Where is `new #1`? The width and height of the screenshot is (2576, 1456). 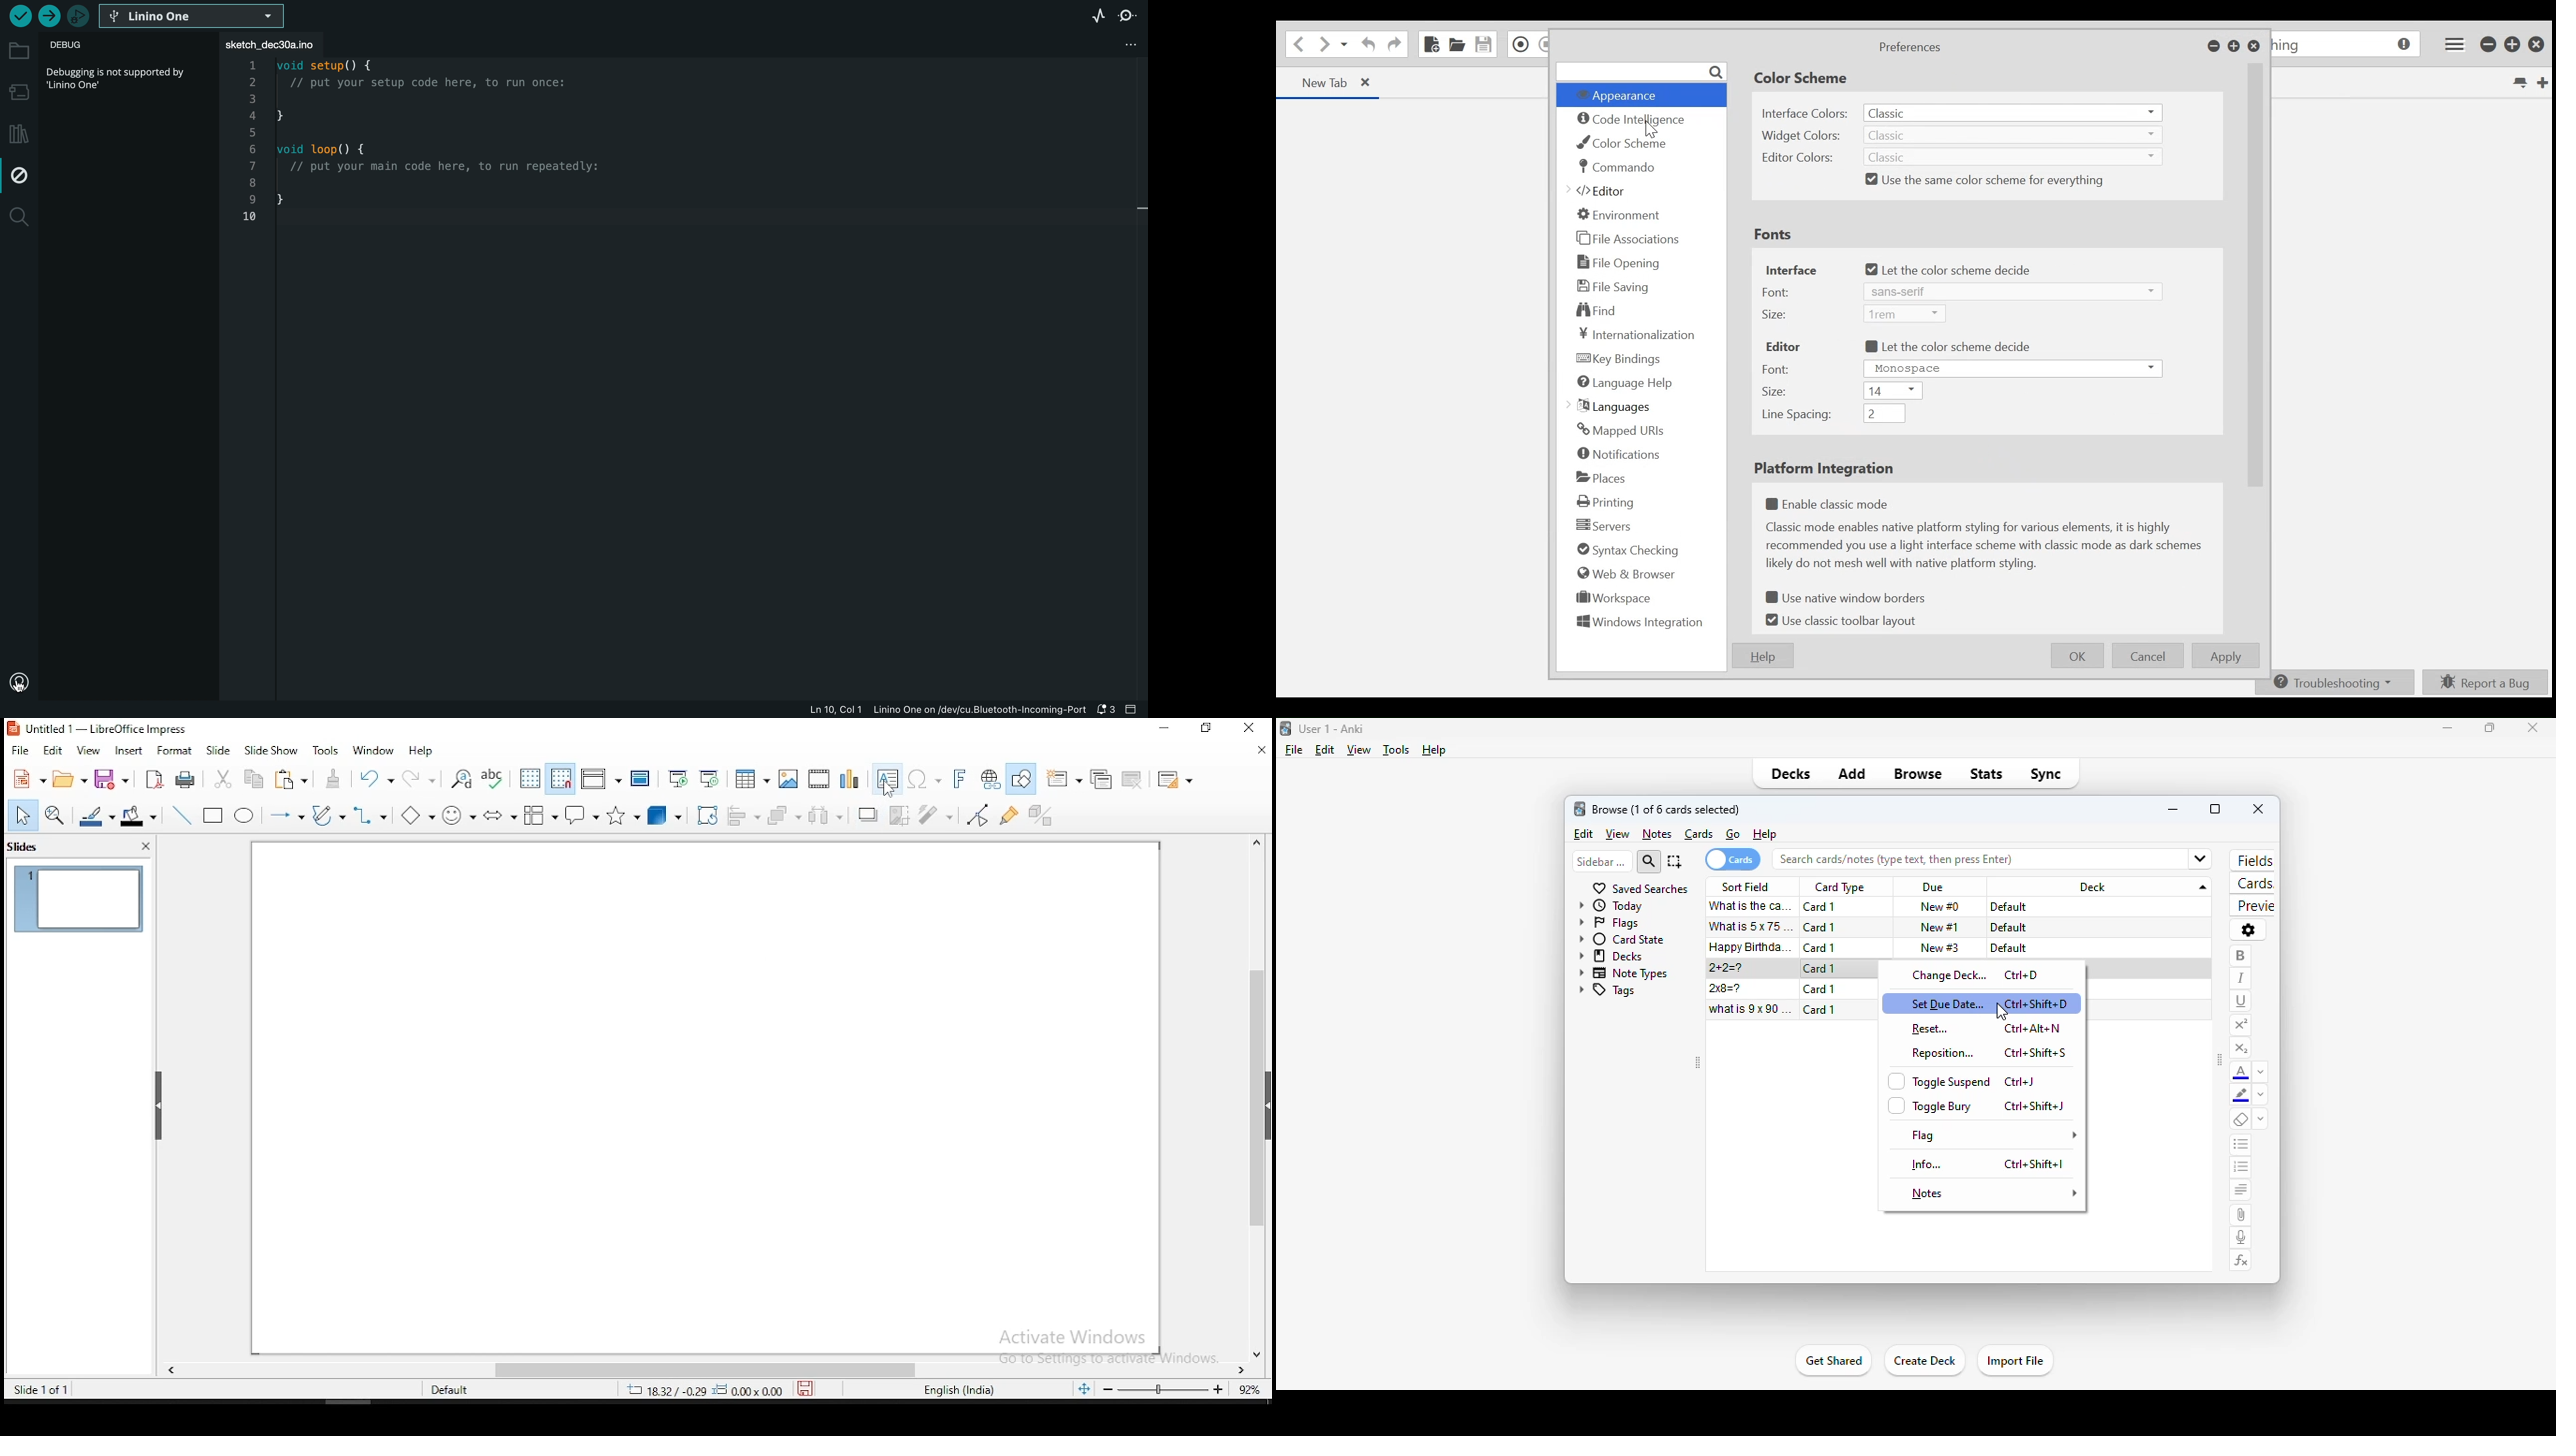
new #1 is located at coordinates (1940, 927).